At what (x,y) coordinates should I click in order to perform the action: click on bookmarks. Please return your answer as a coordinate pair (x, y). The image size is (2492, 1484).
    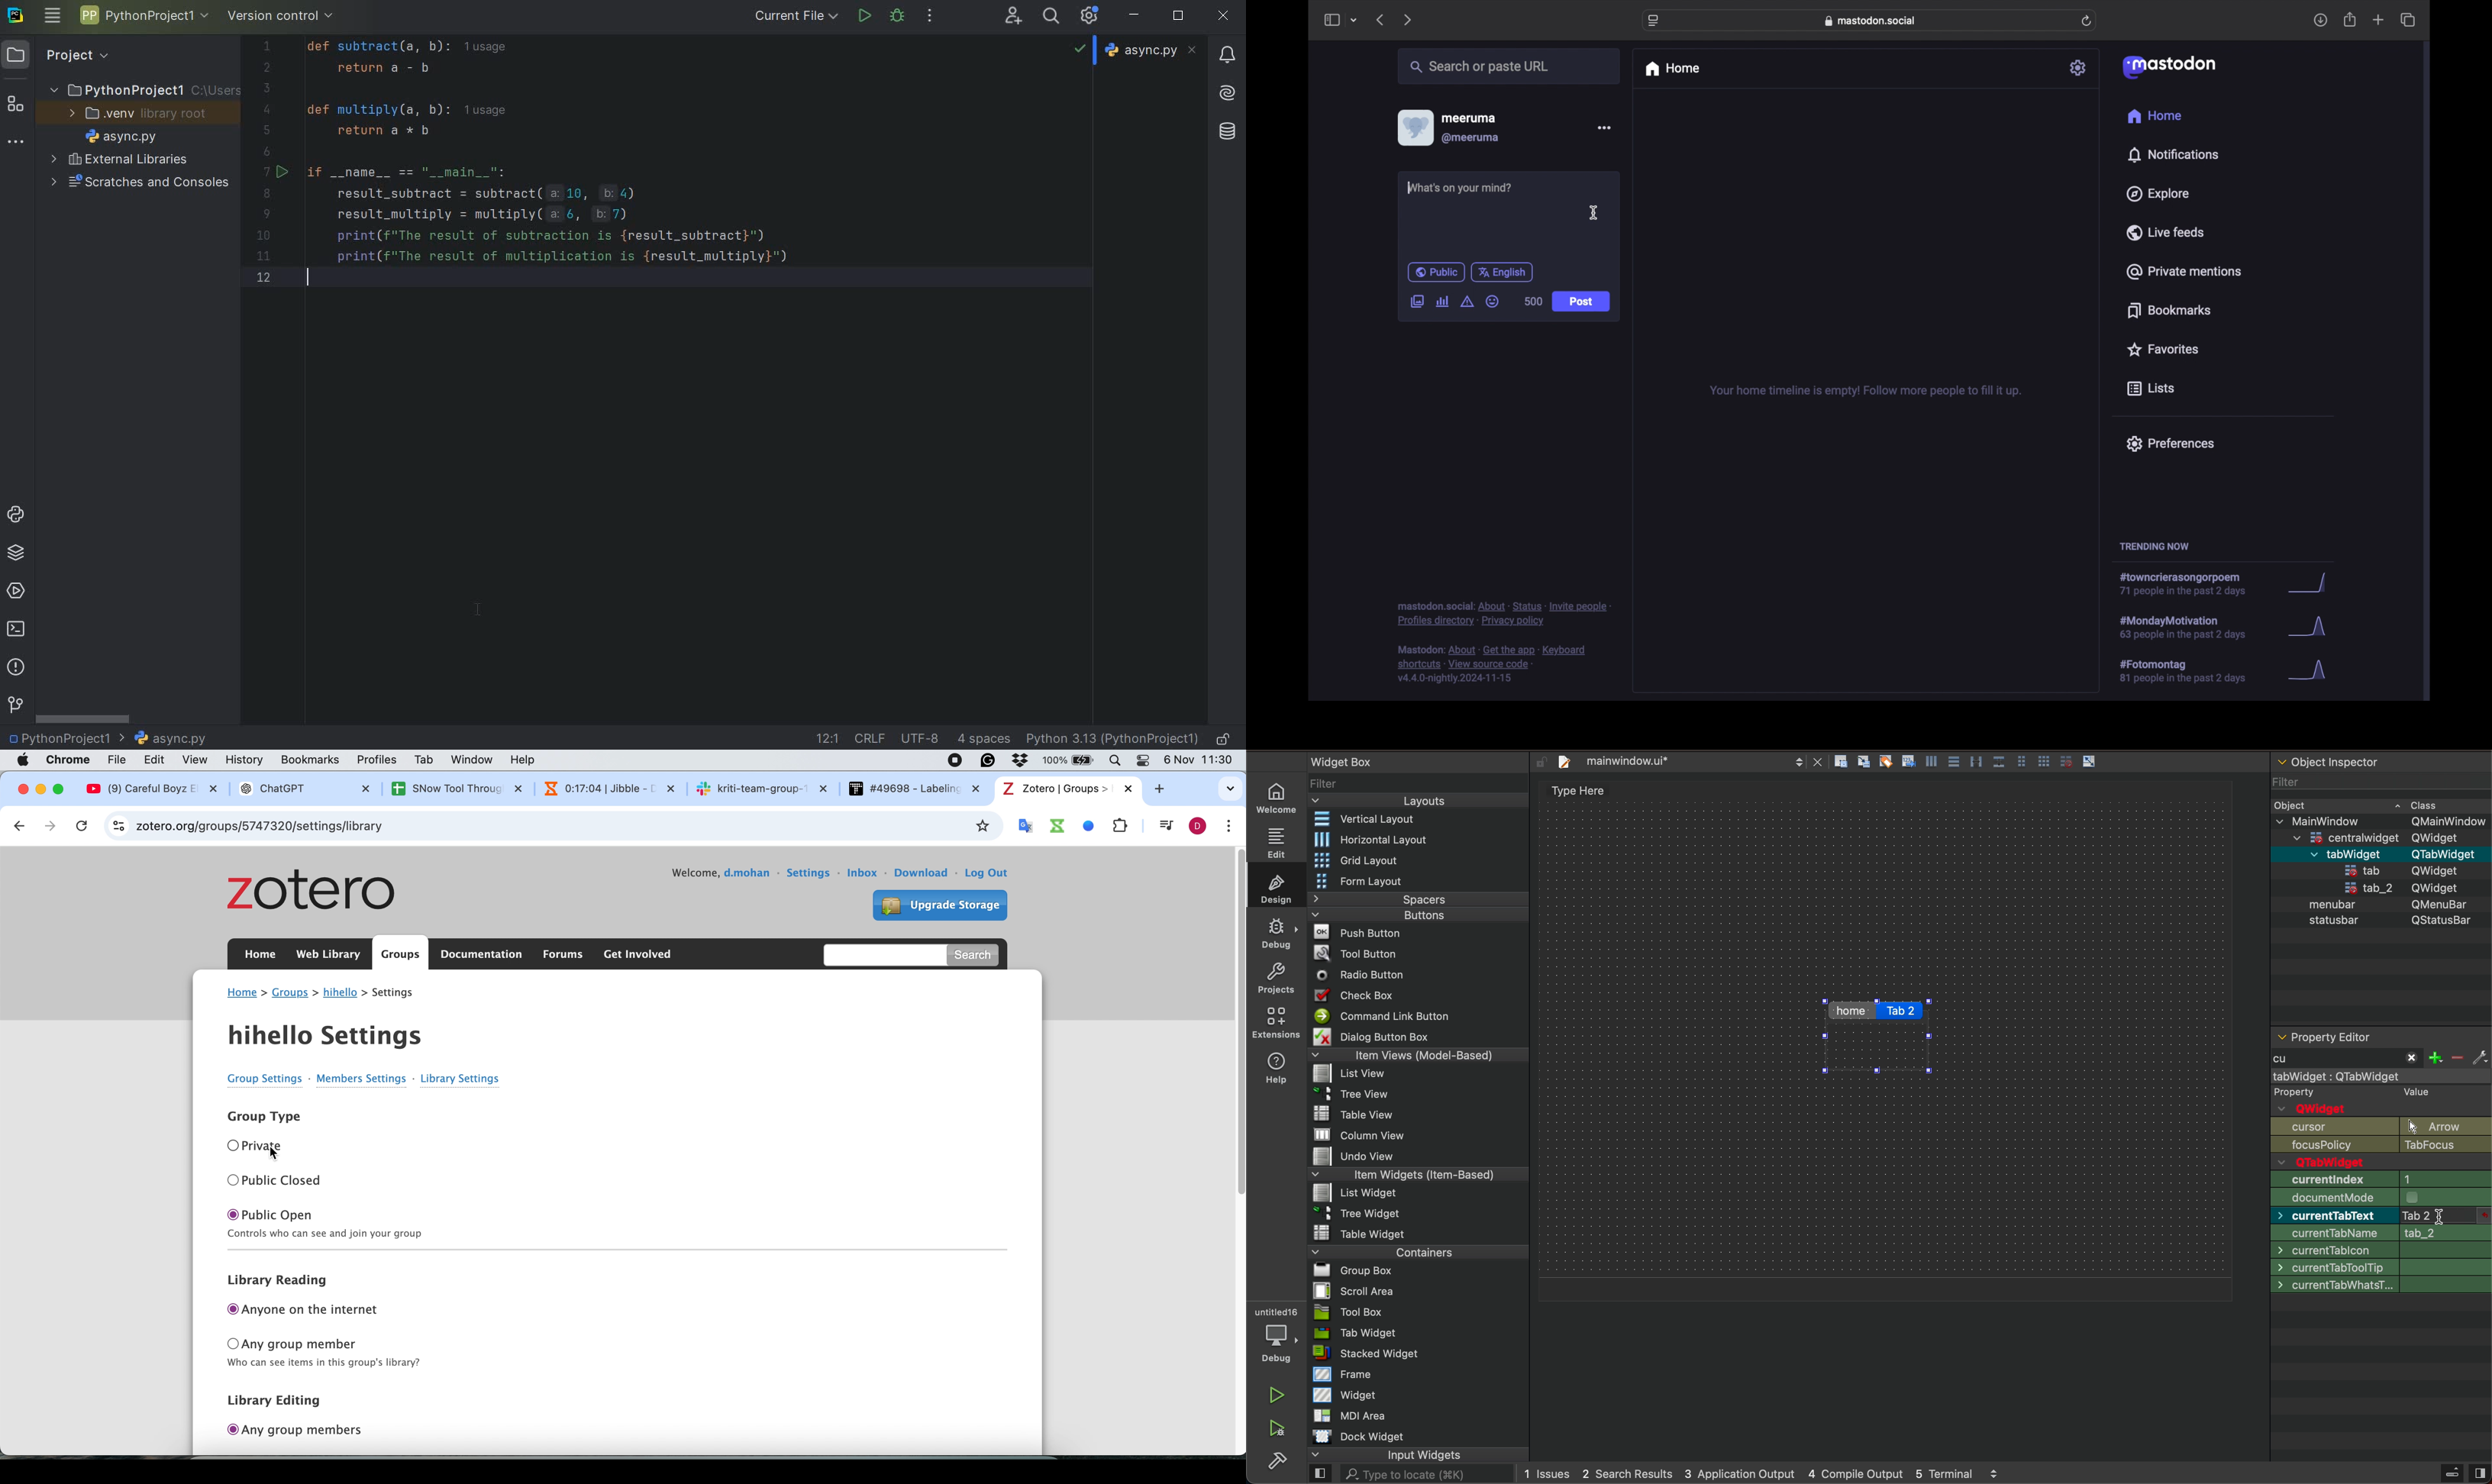
    Looking at the image, I should click on (2171, 310).